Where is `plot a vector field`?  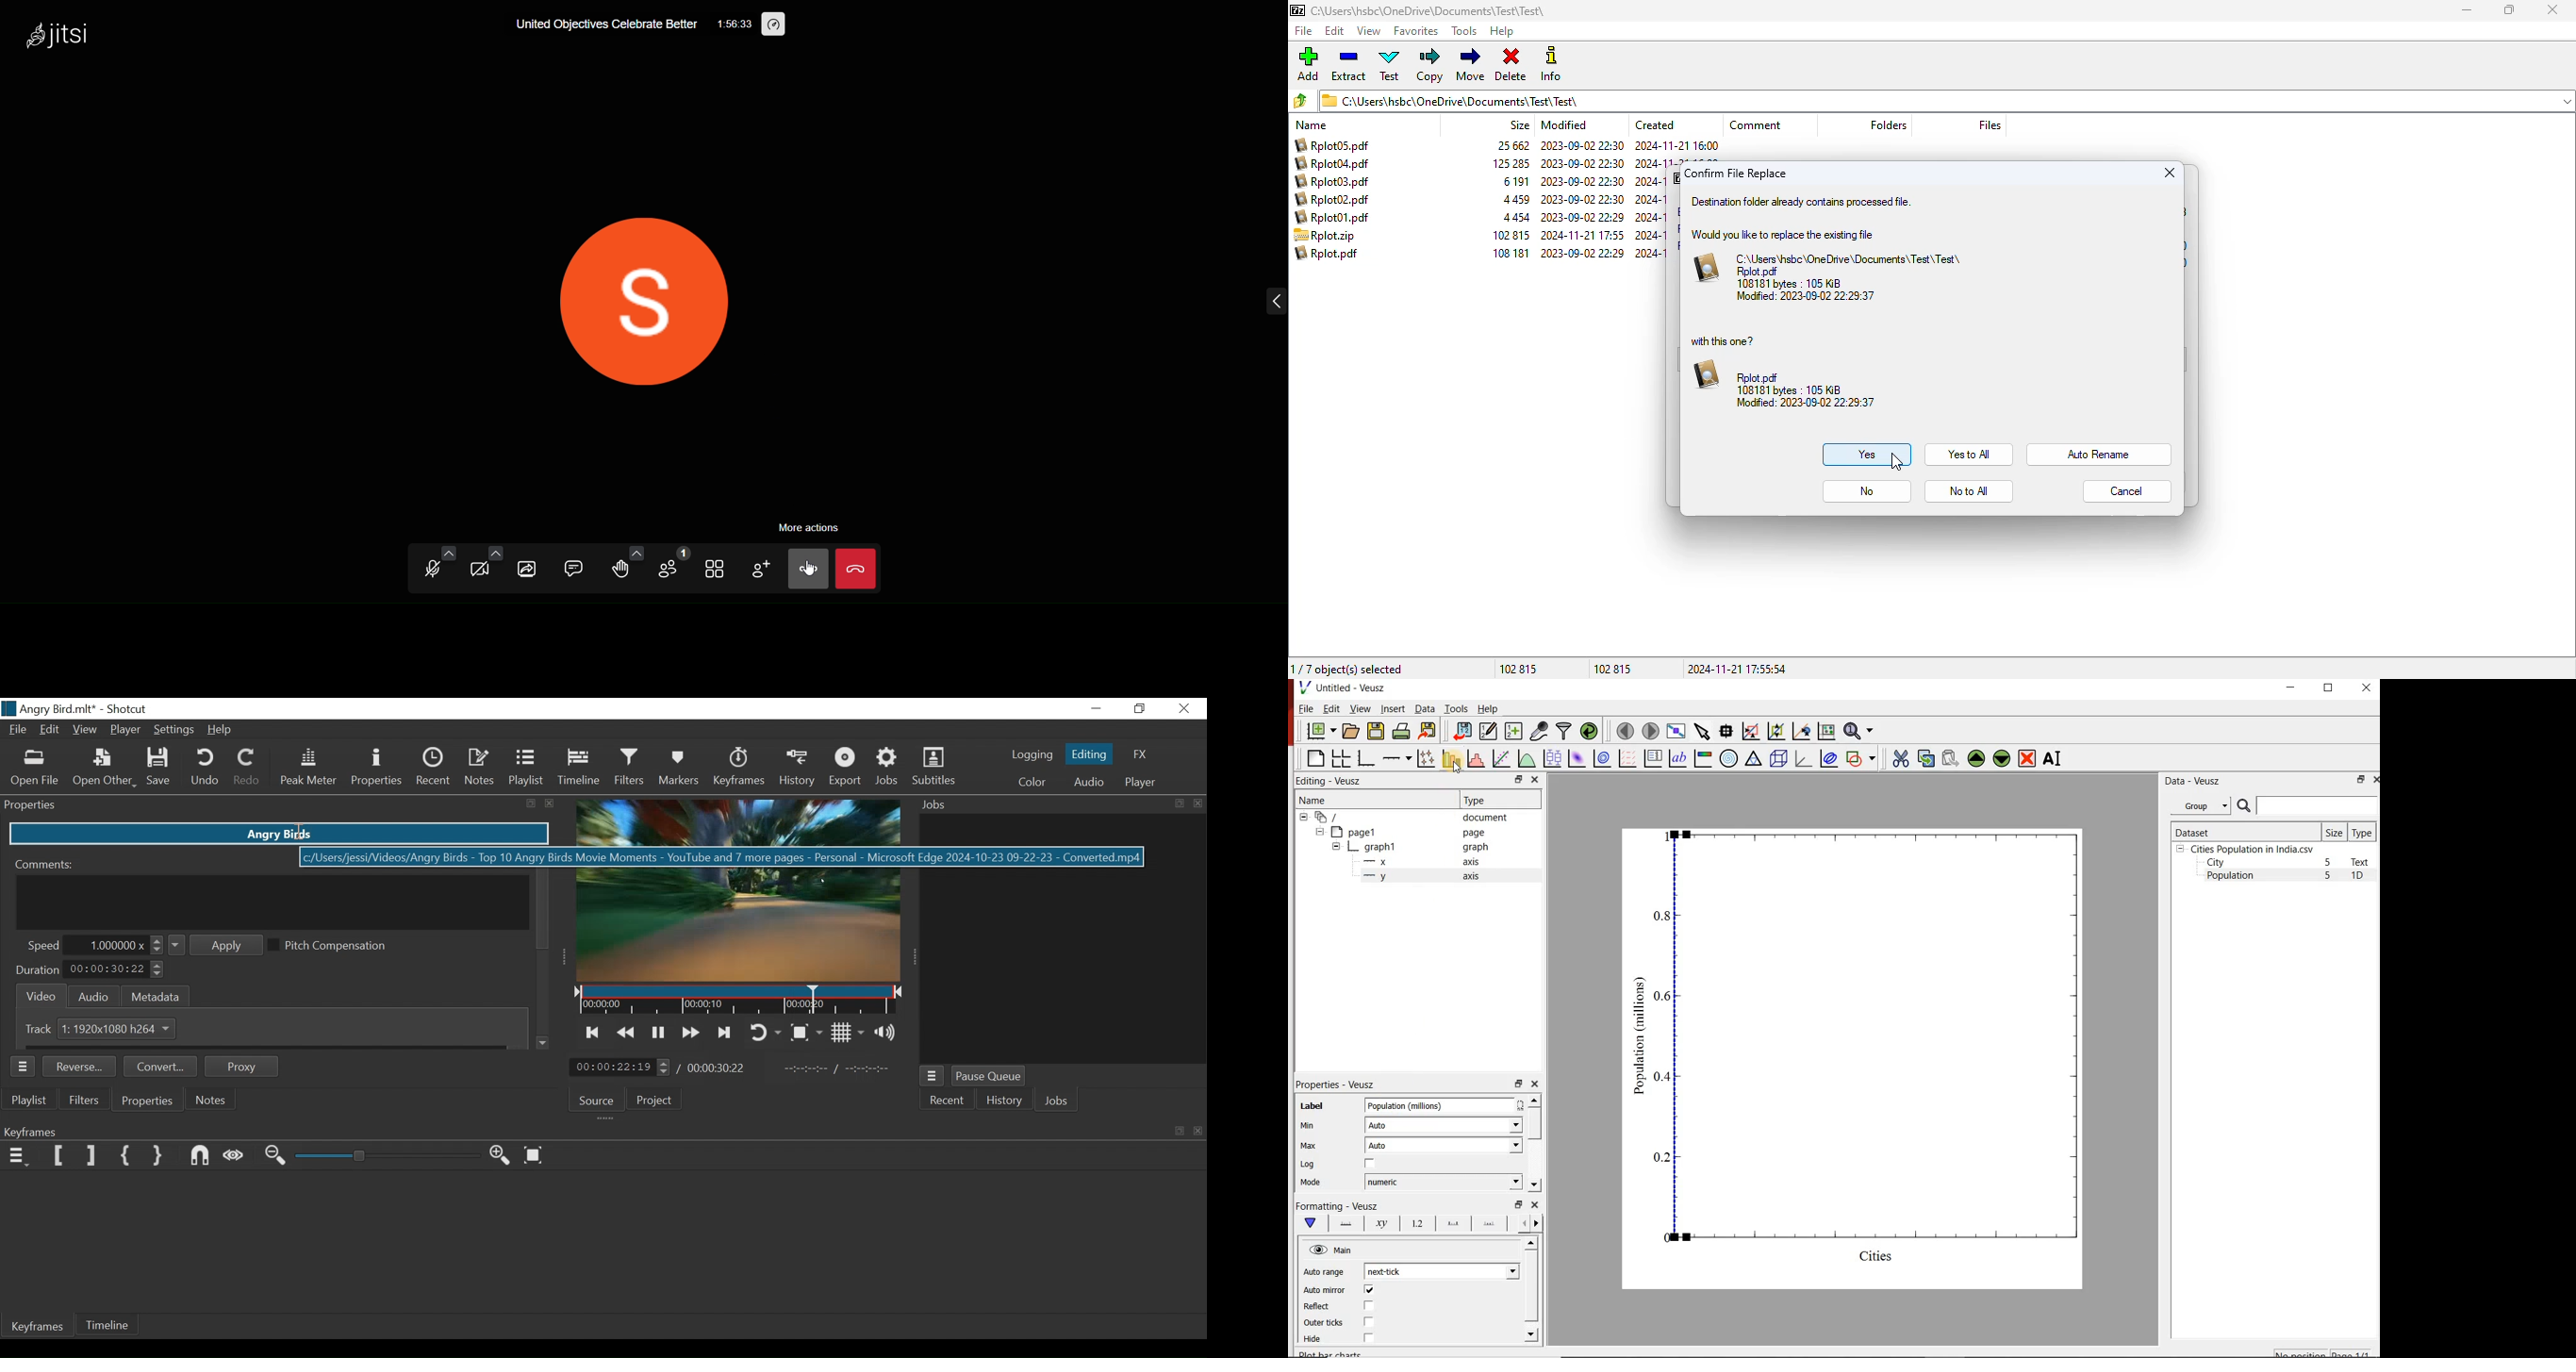
plot a vector field is located at coordinates (1626, 758).